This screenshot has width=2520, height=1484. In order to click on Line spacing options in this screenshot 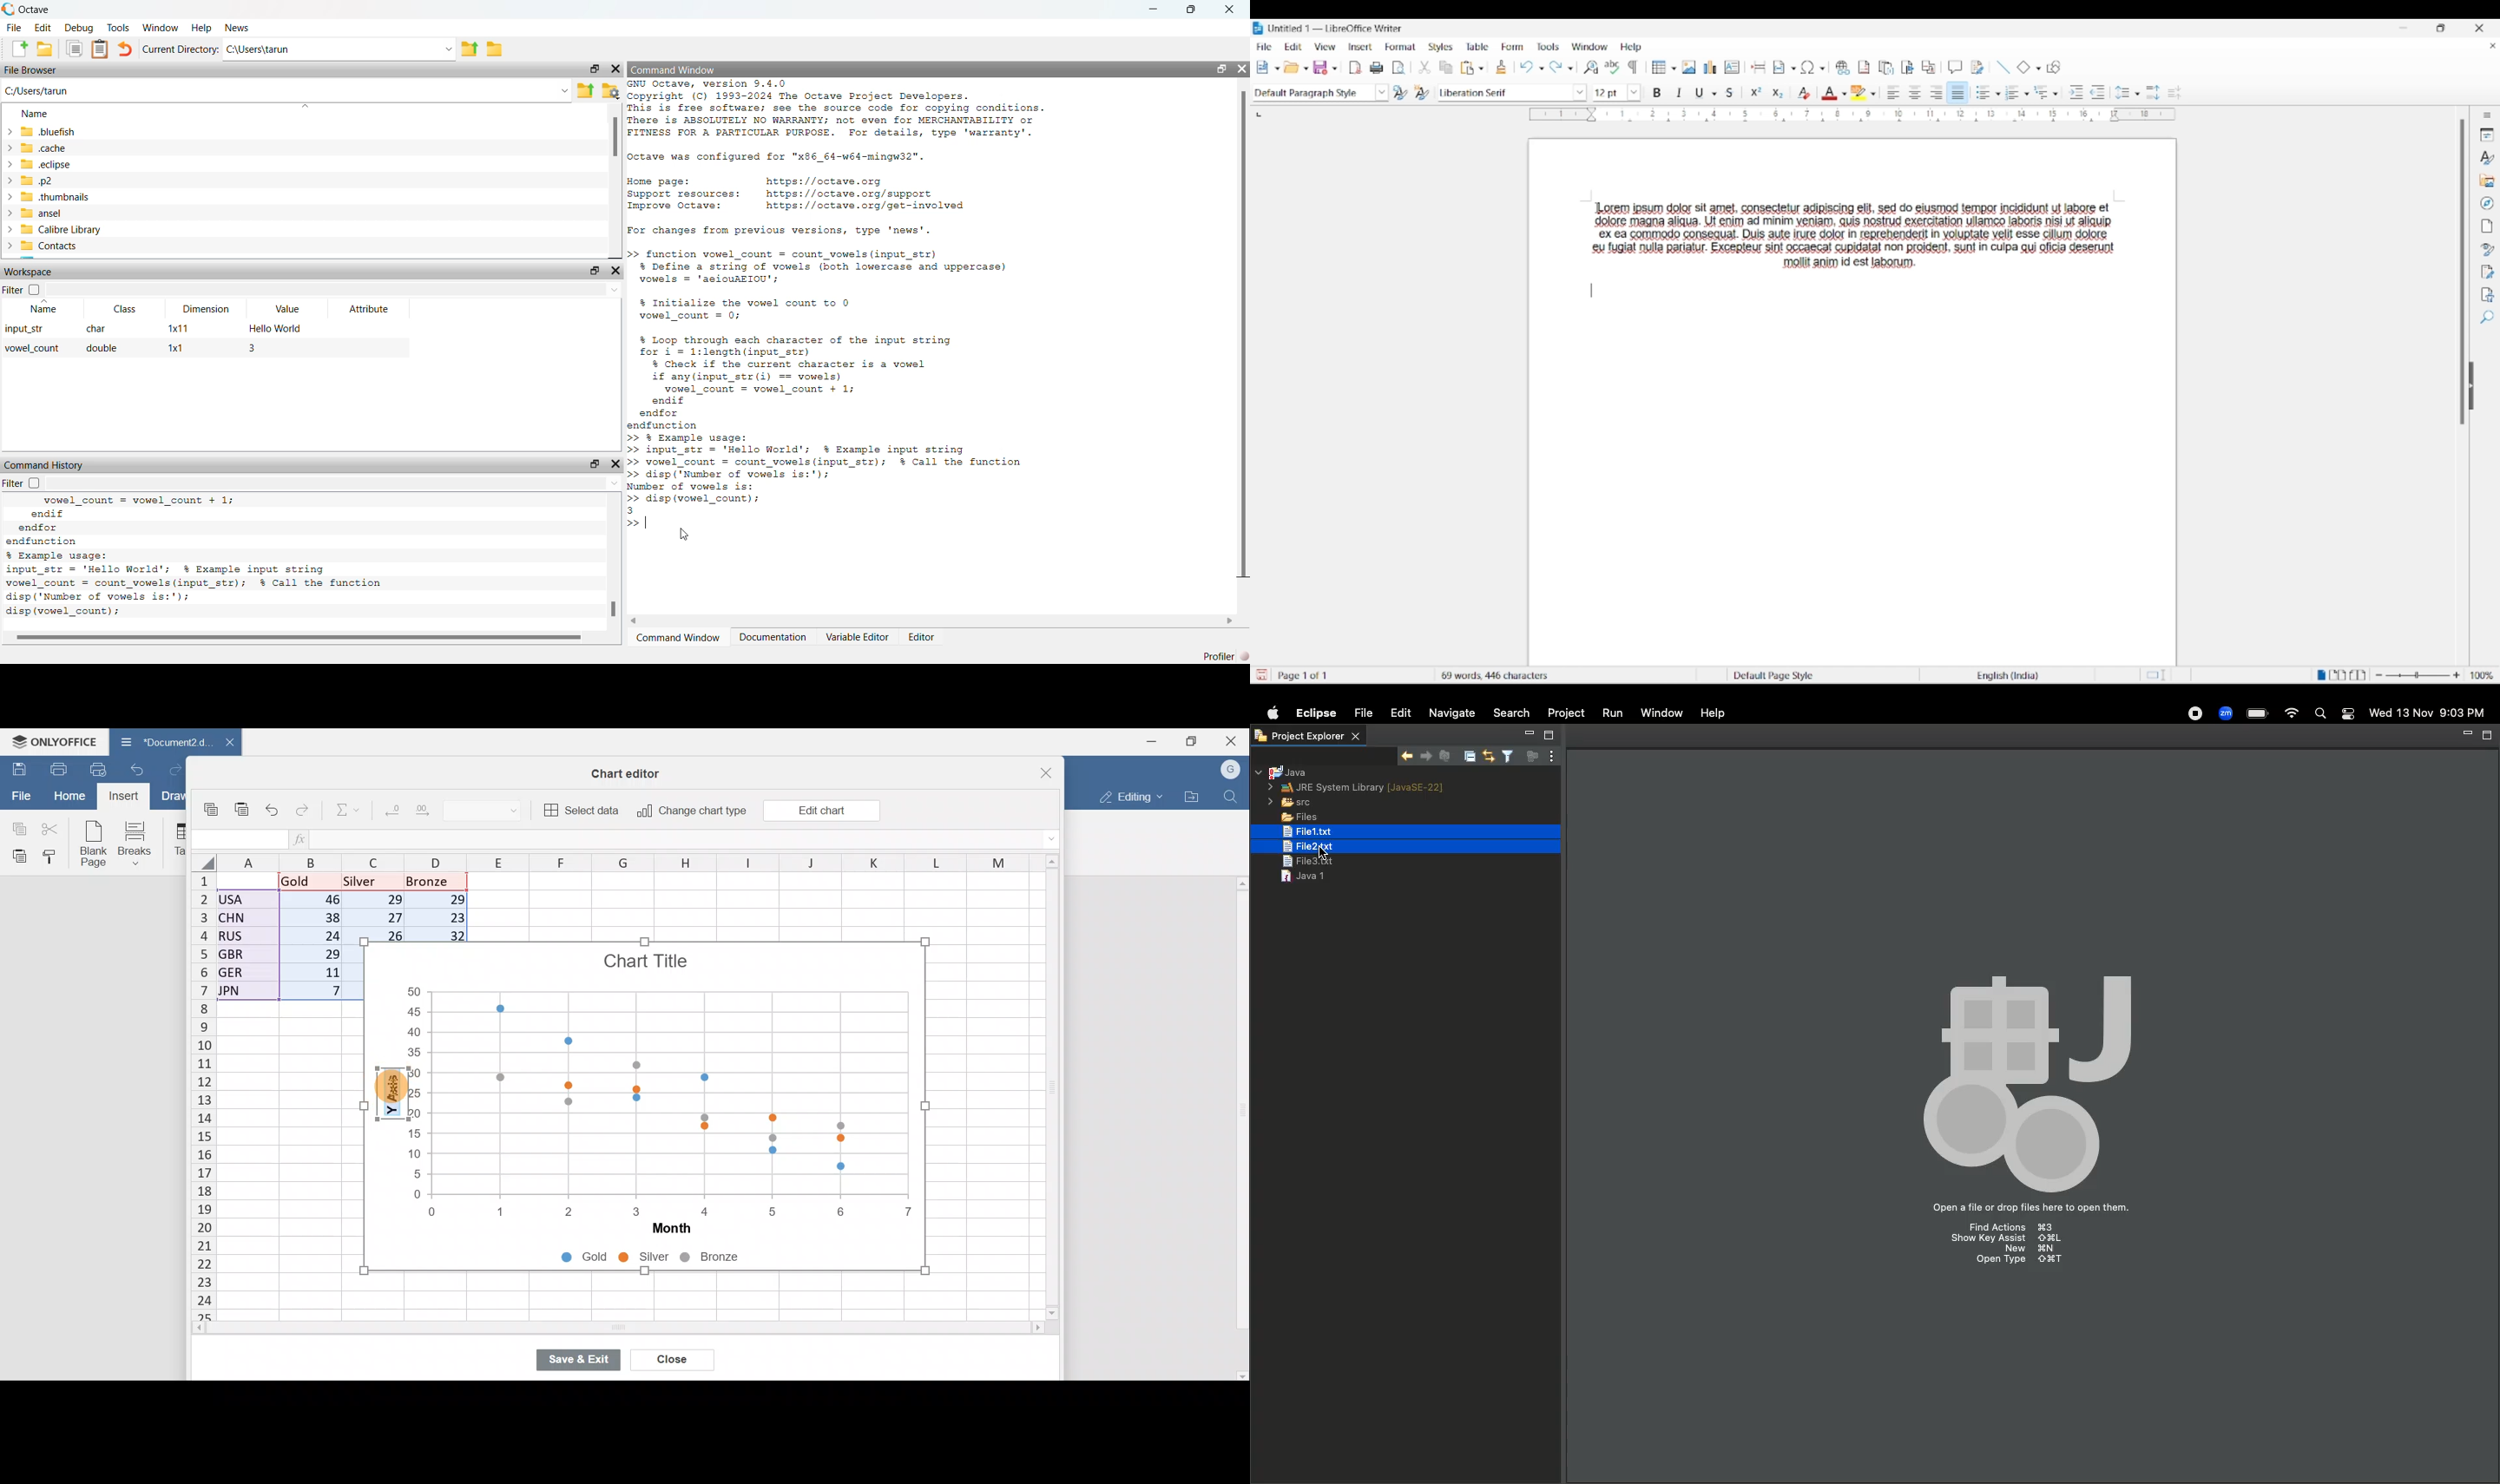, I will do `click(2137, 94)`.